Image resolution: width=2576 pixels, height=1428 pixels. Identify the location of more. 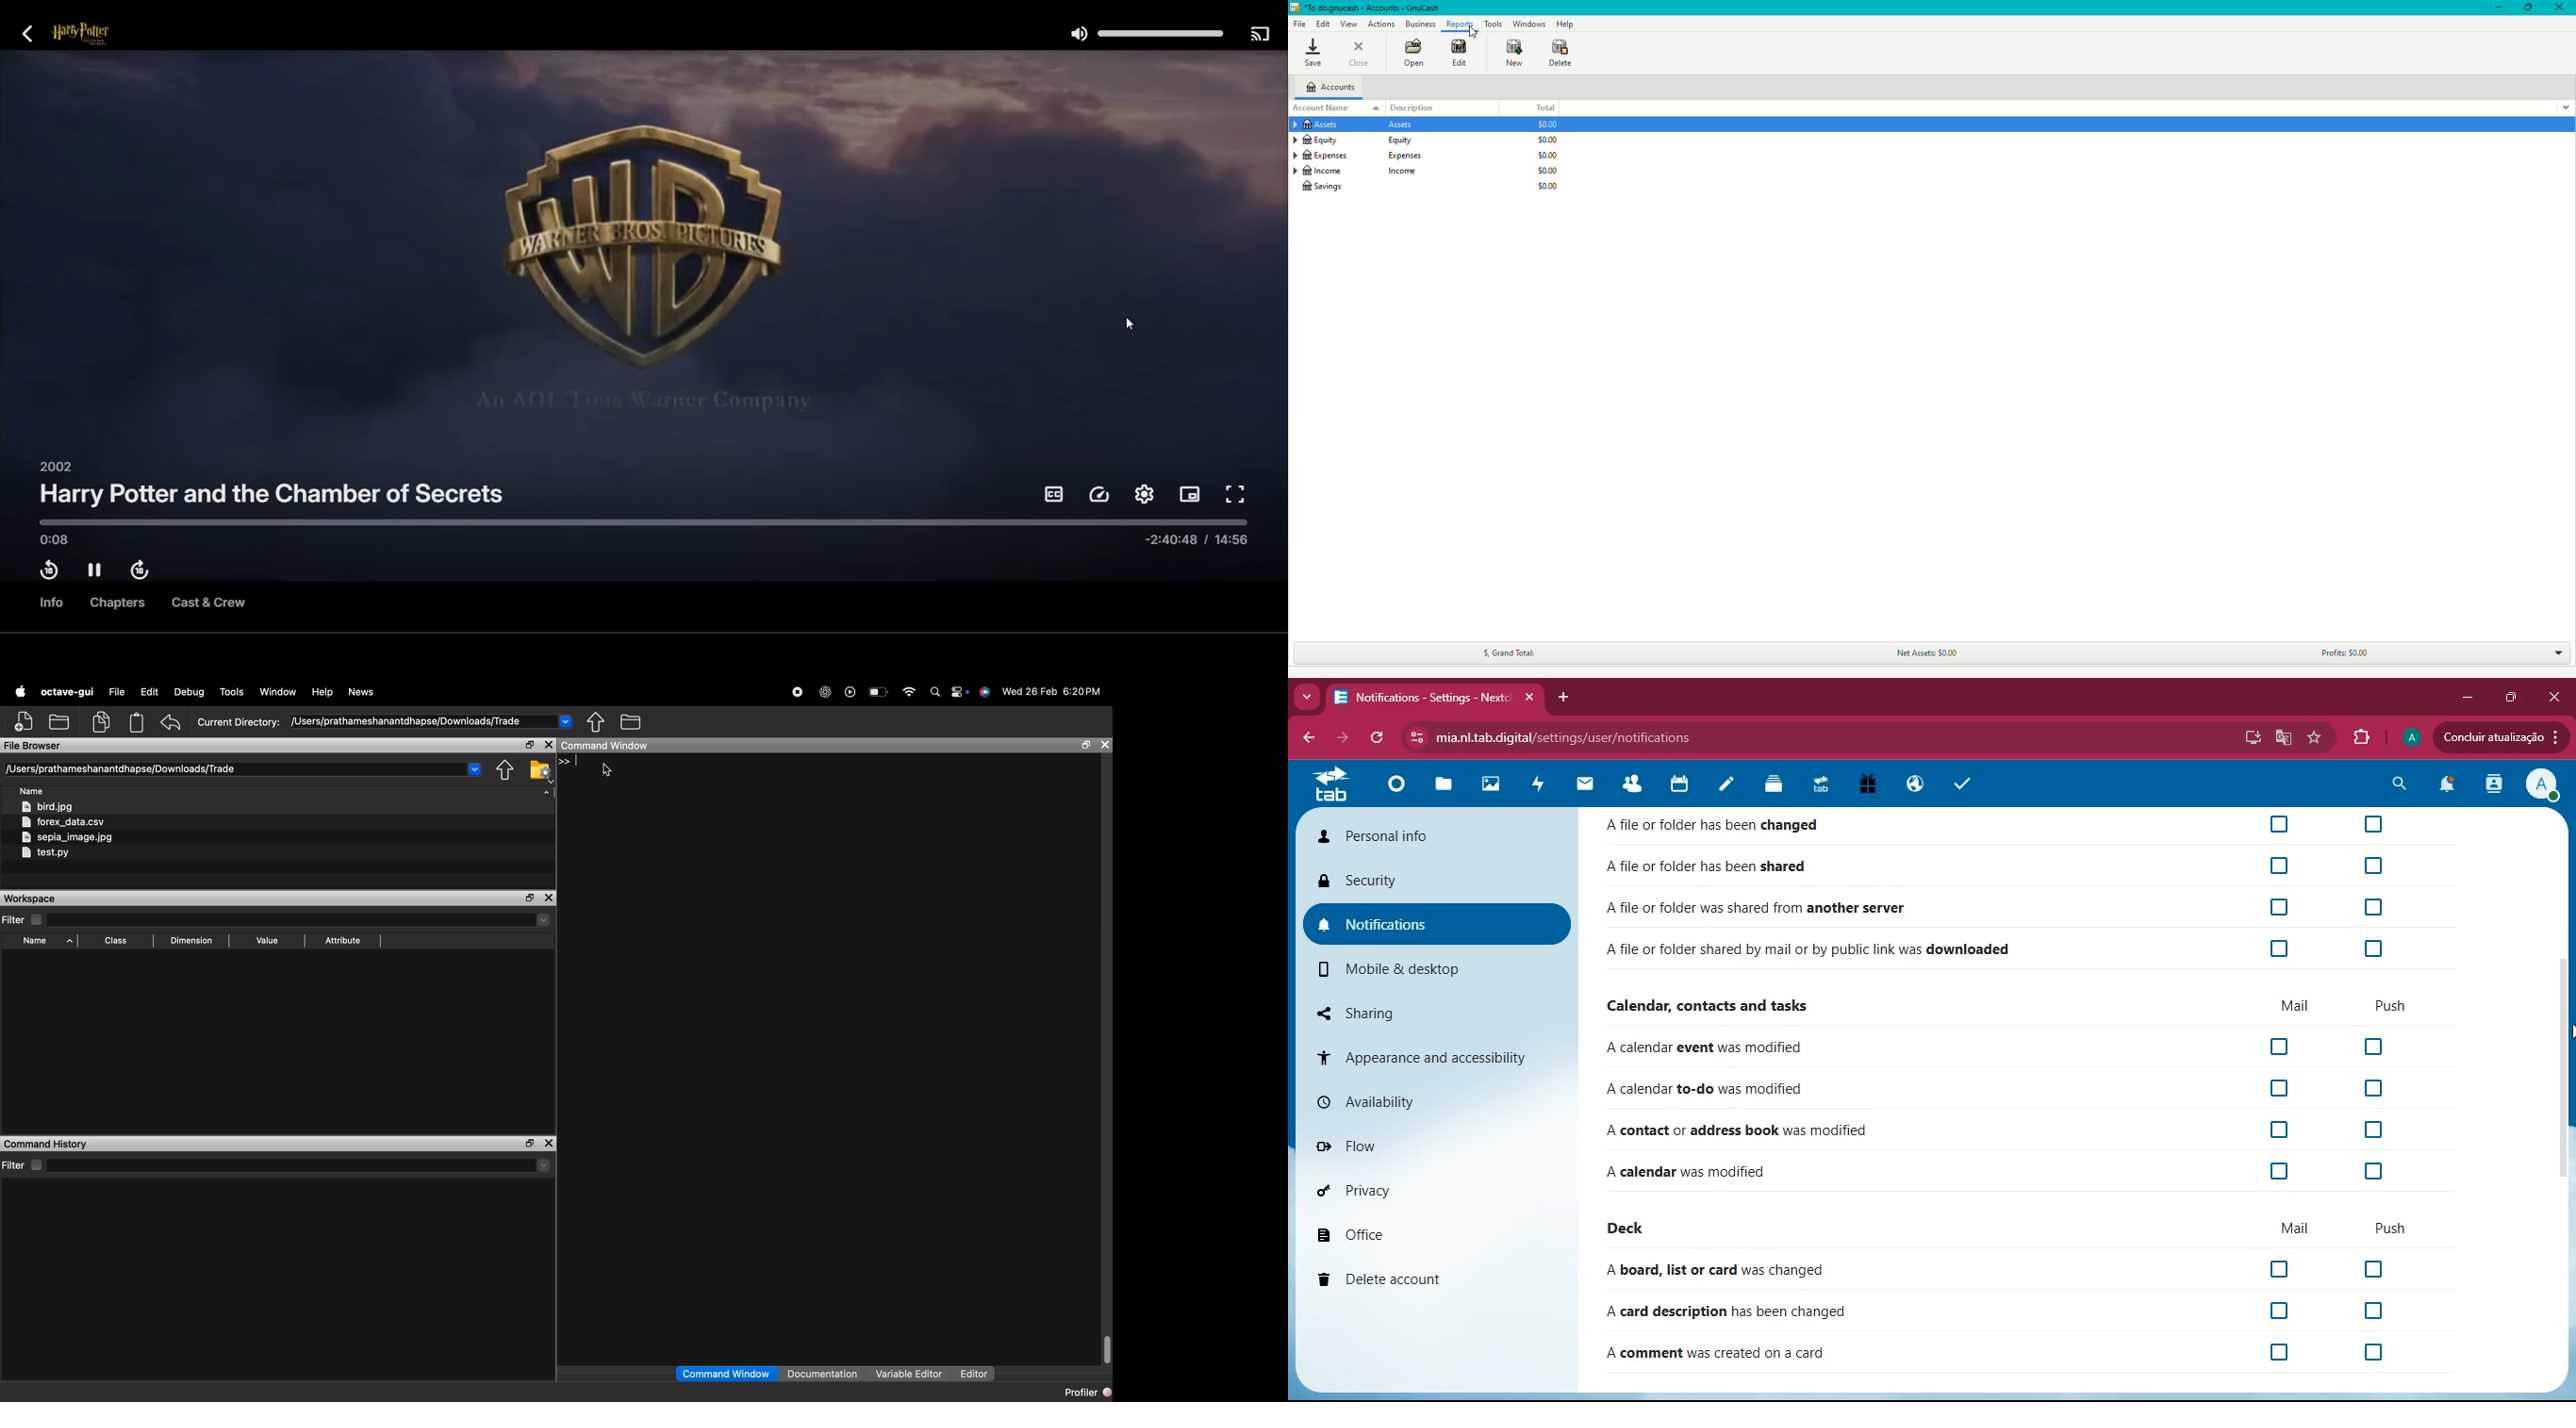
(1307, 696).